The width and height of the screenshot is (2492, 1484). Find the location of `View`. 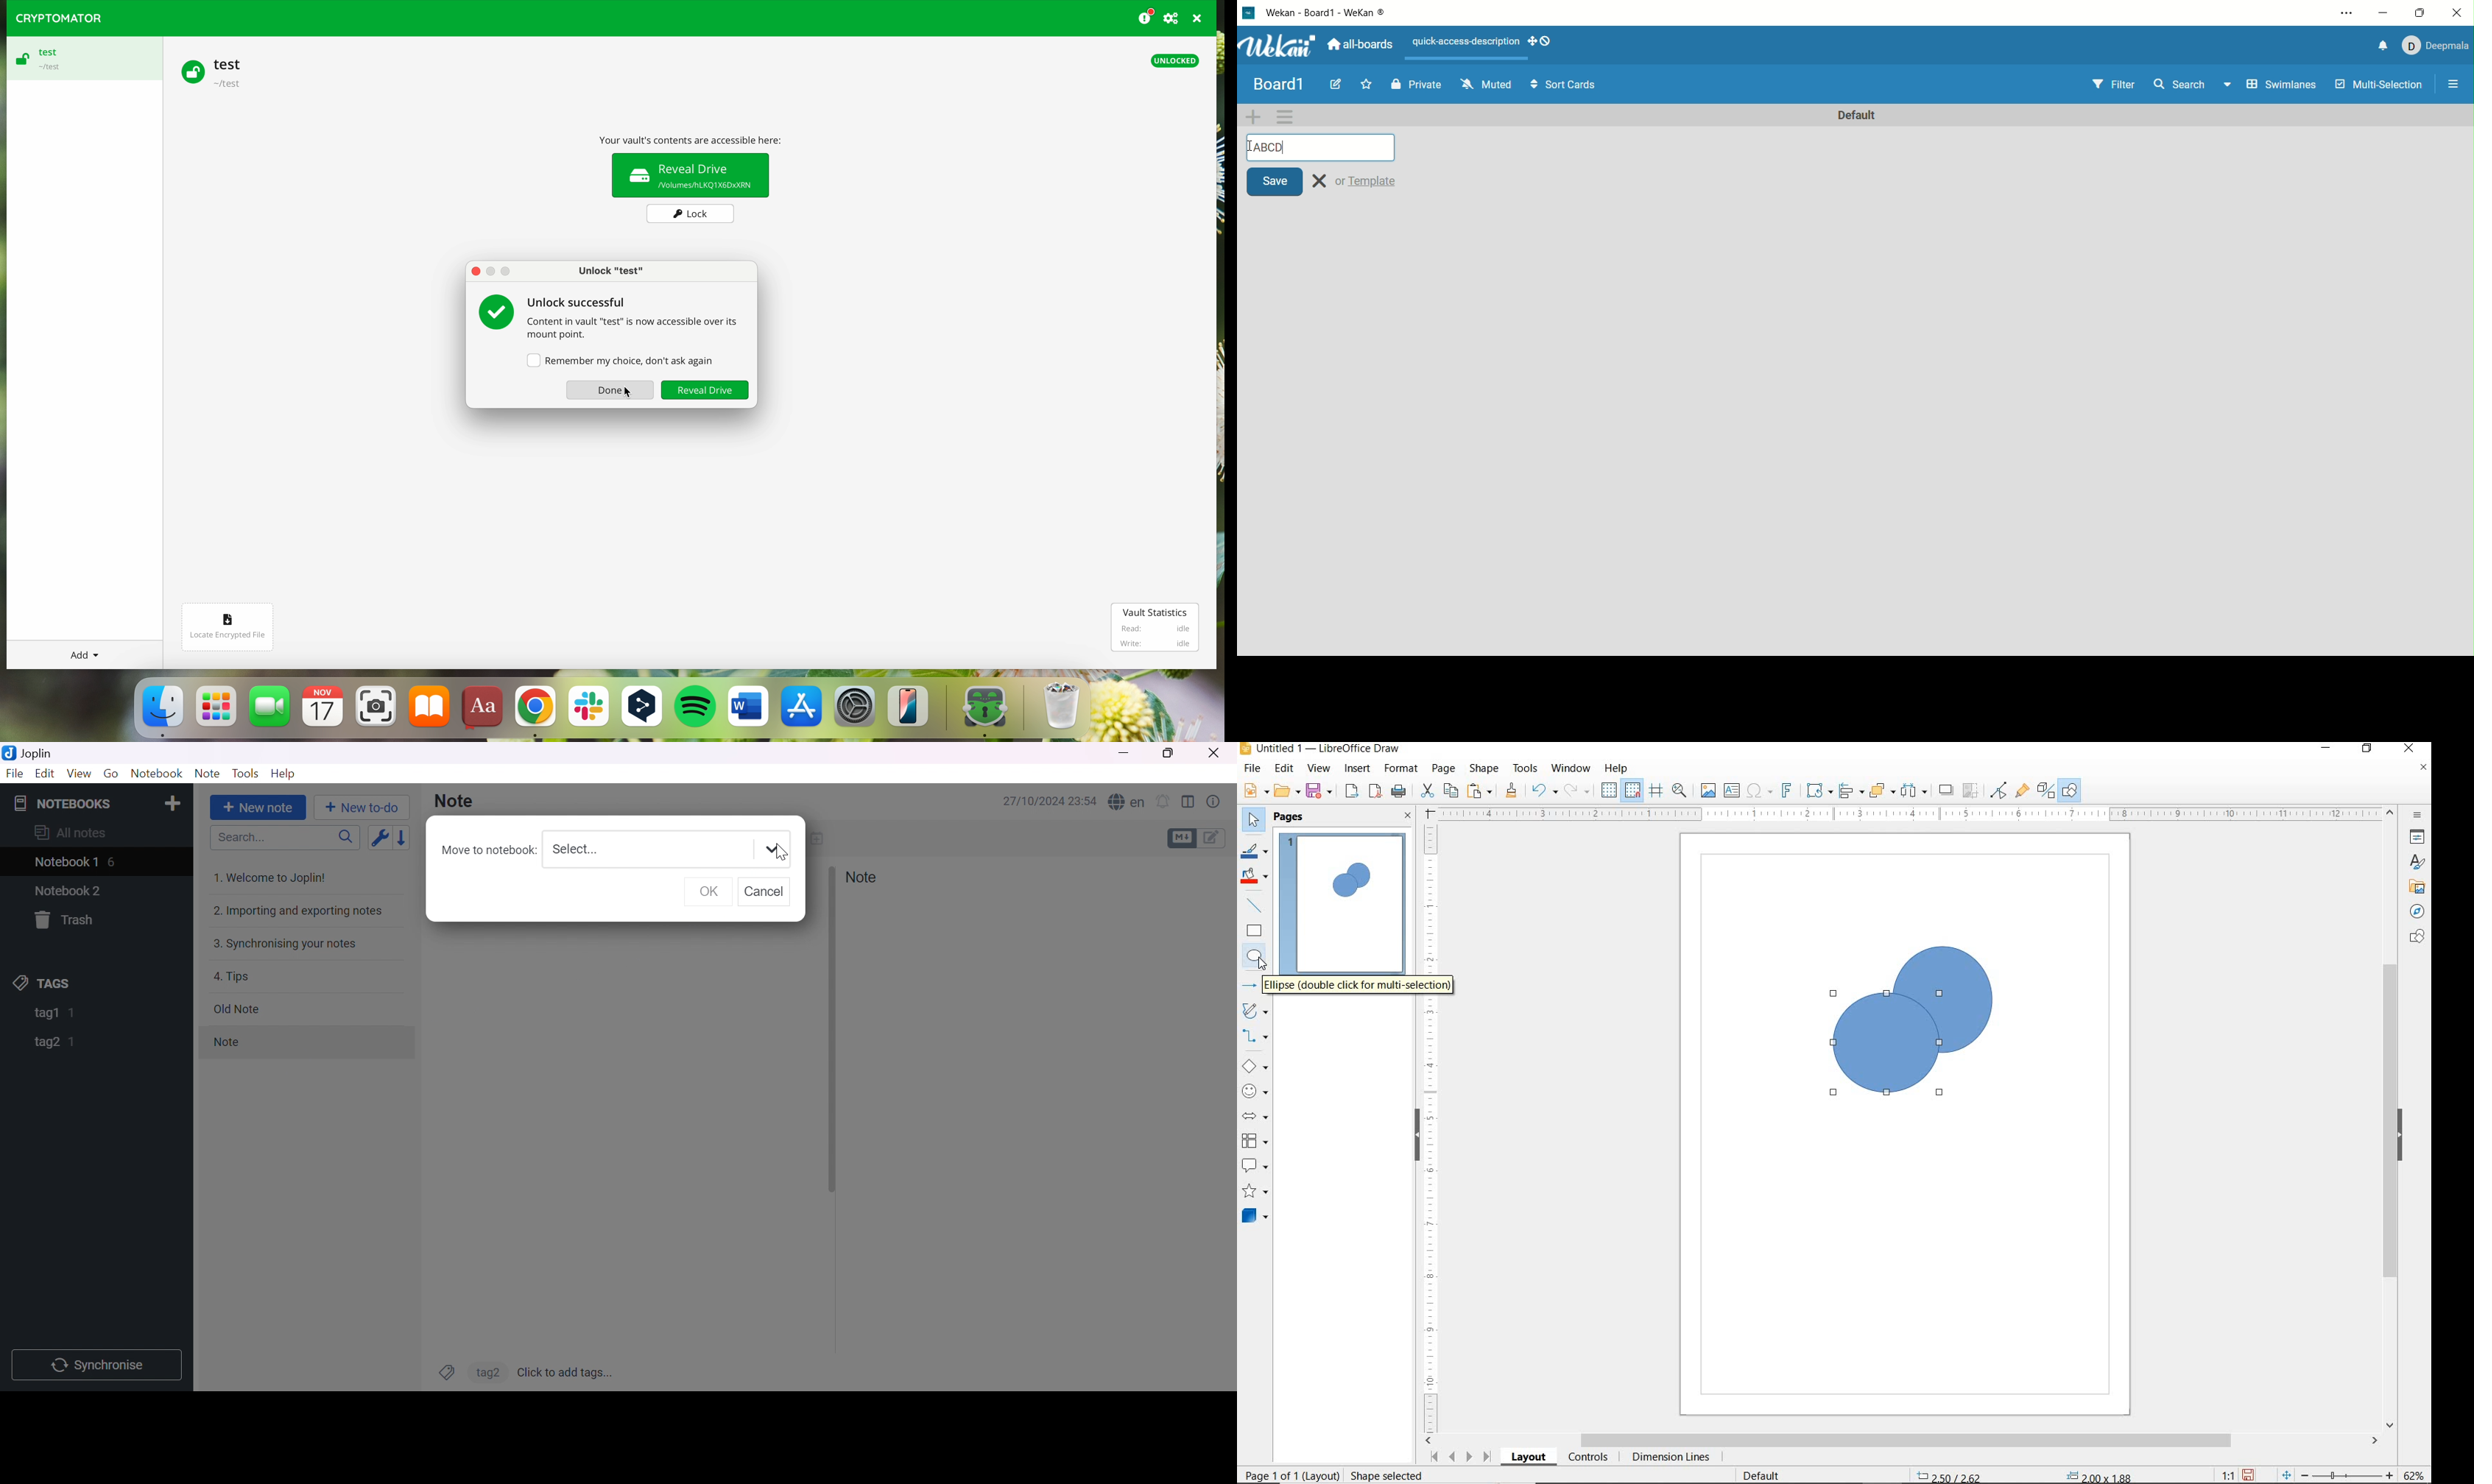

View is located at coordinates (80, 774).